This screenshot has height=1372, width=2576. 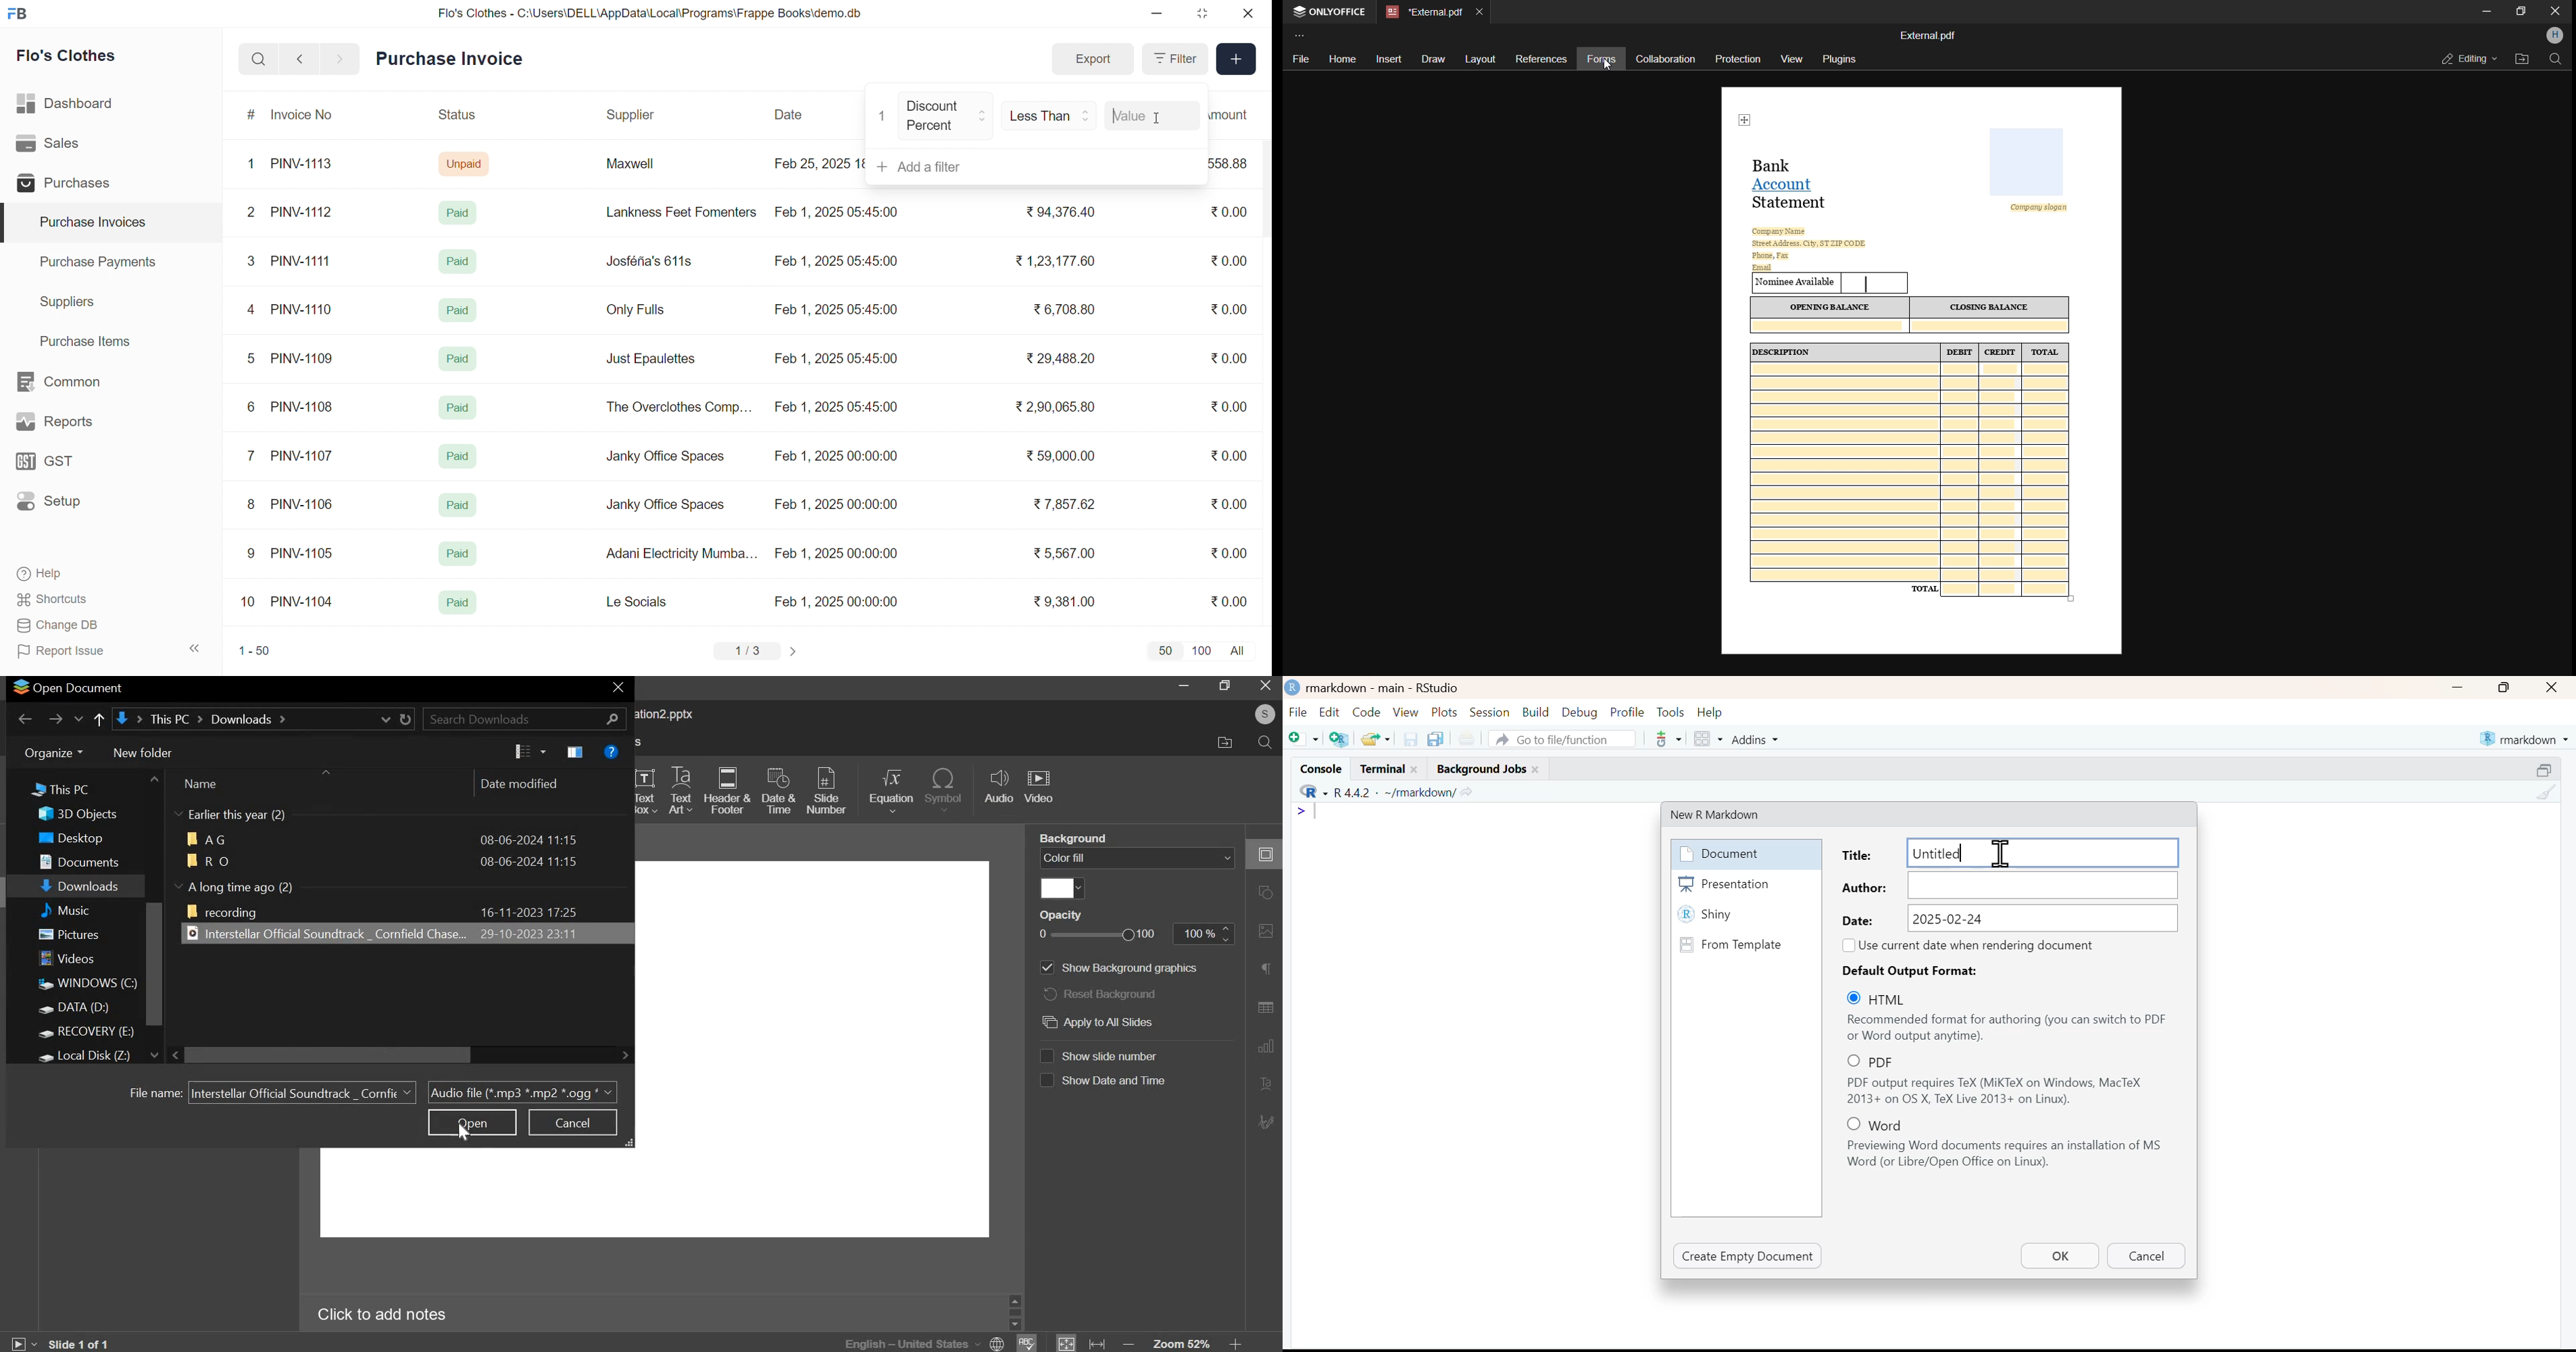 What do you see at coordinates (2009, 918) in the screenshot?
I see `Date - 2025-02-24` at bounding box center [2009, 918].